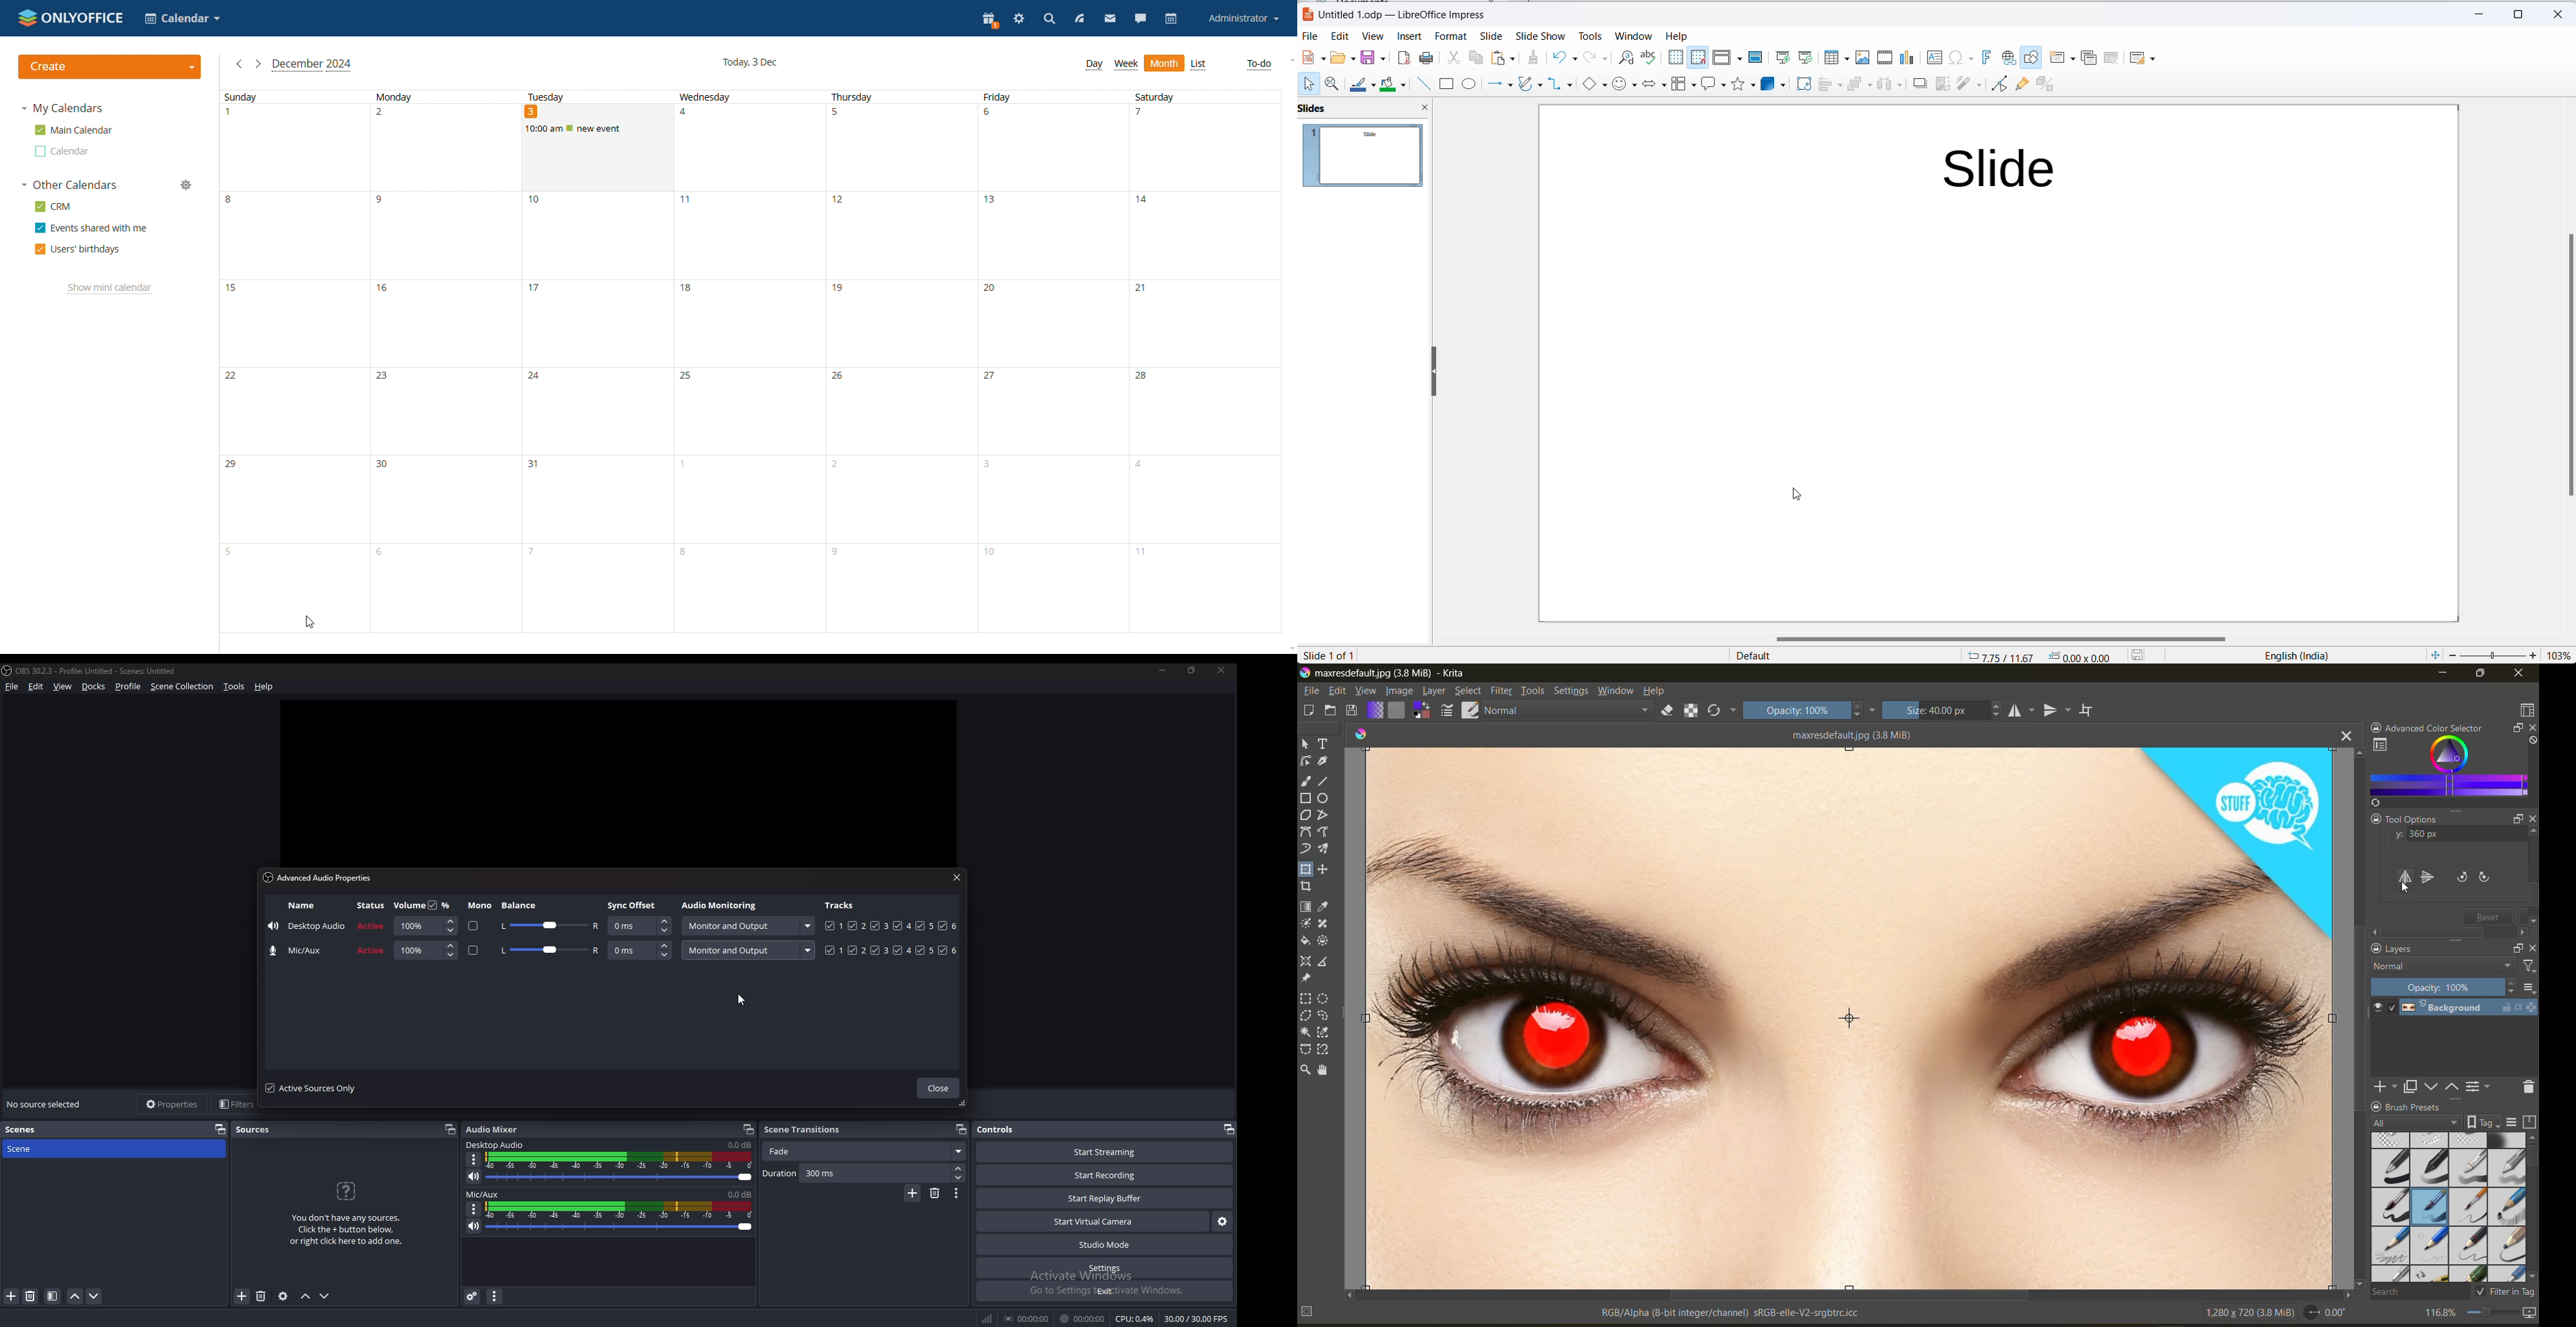  I want to click on vertical scroll bar, so click(2356, 1017).